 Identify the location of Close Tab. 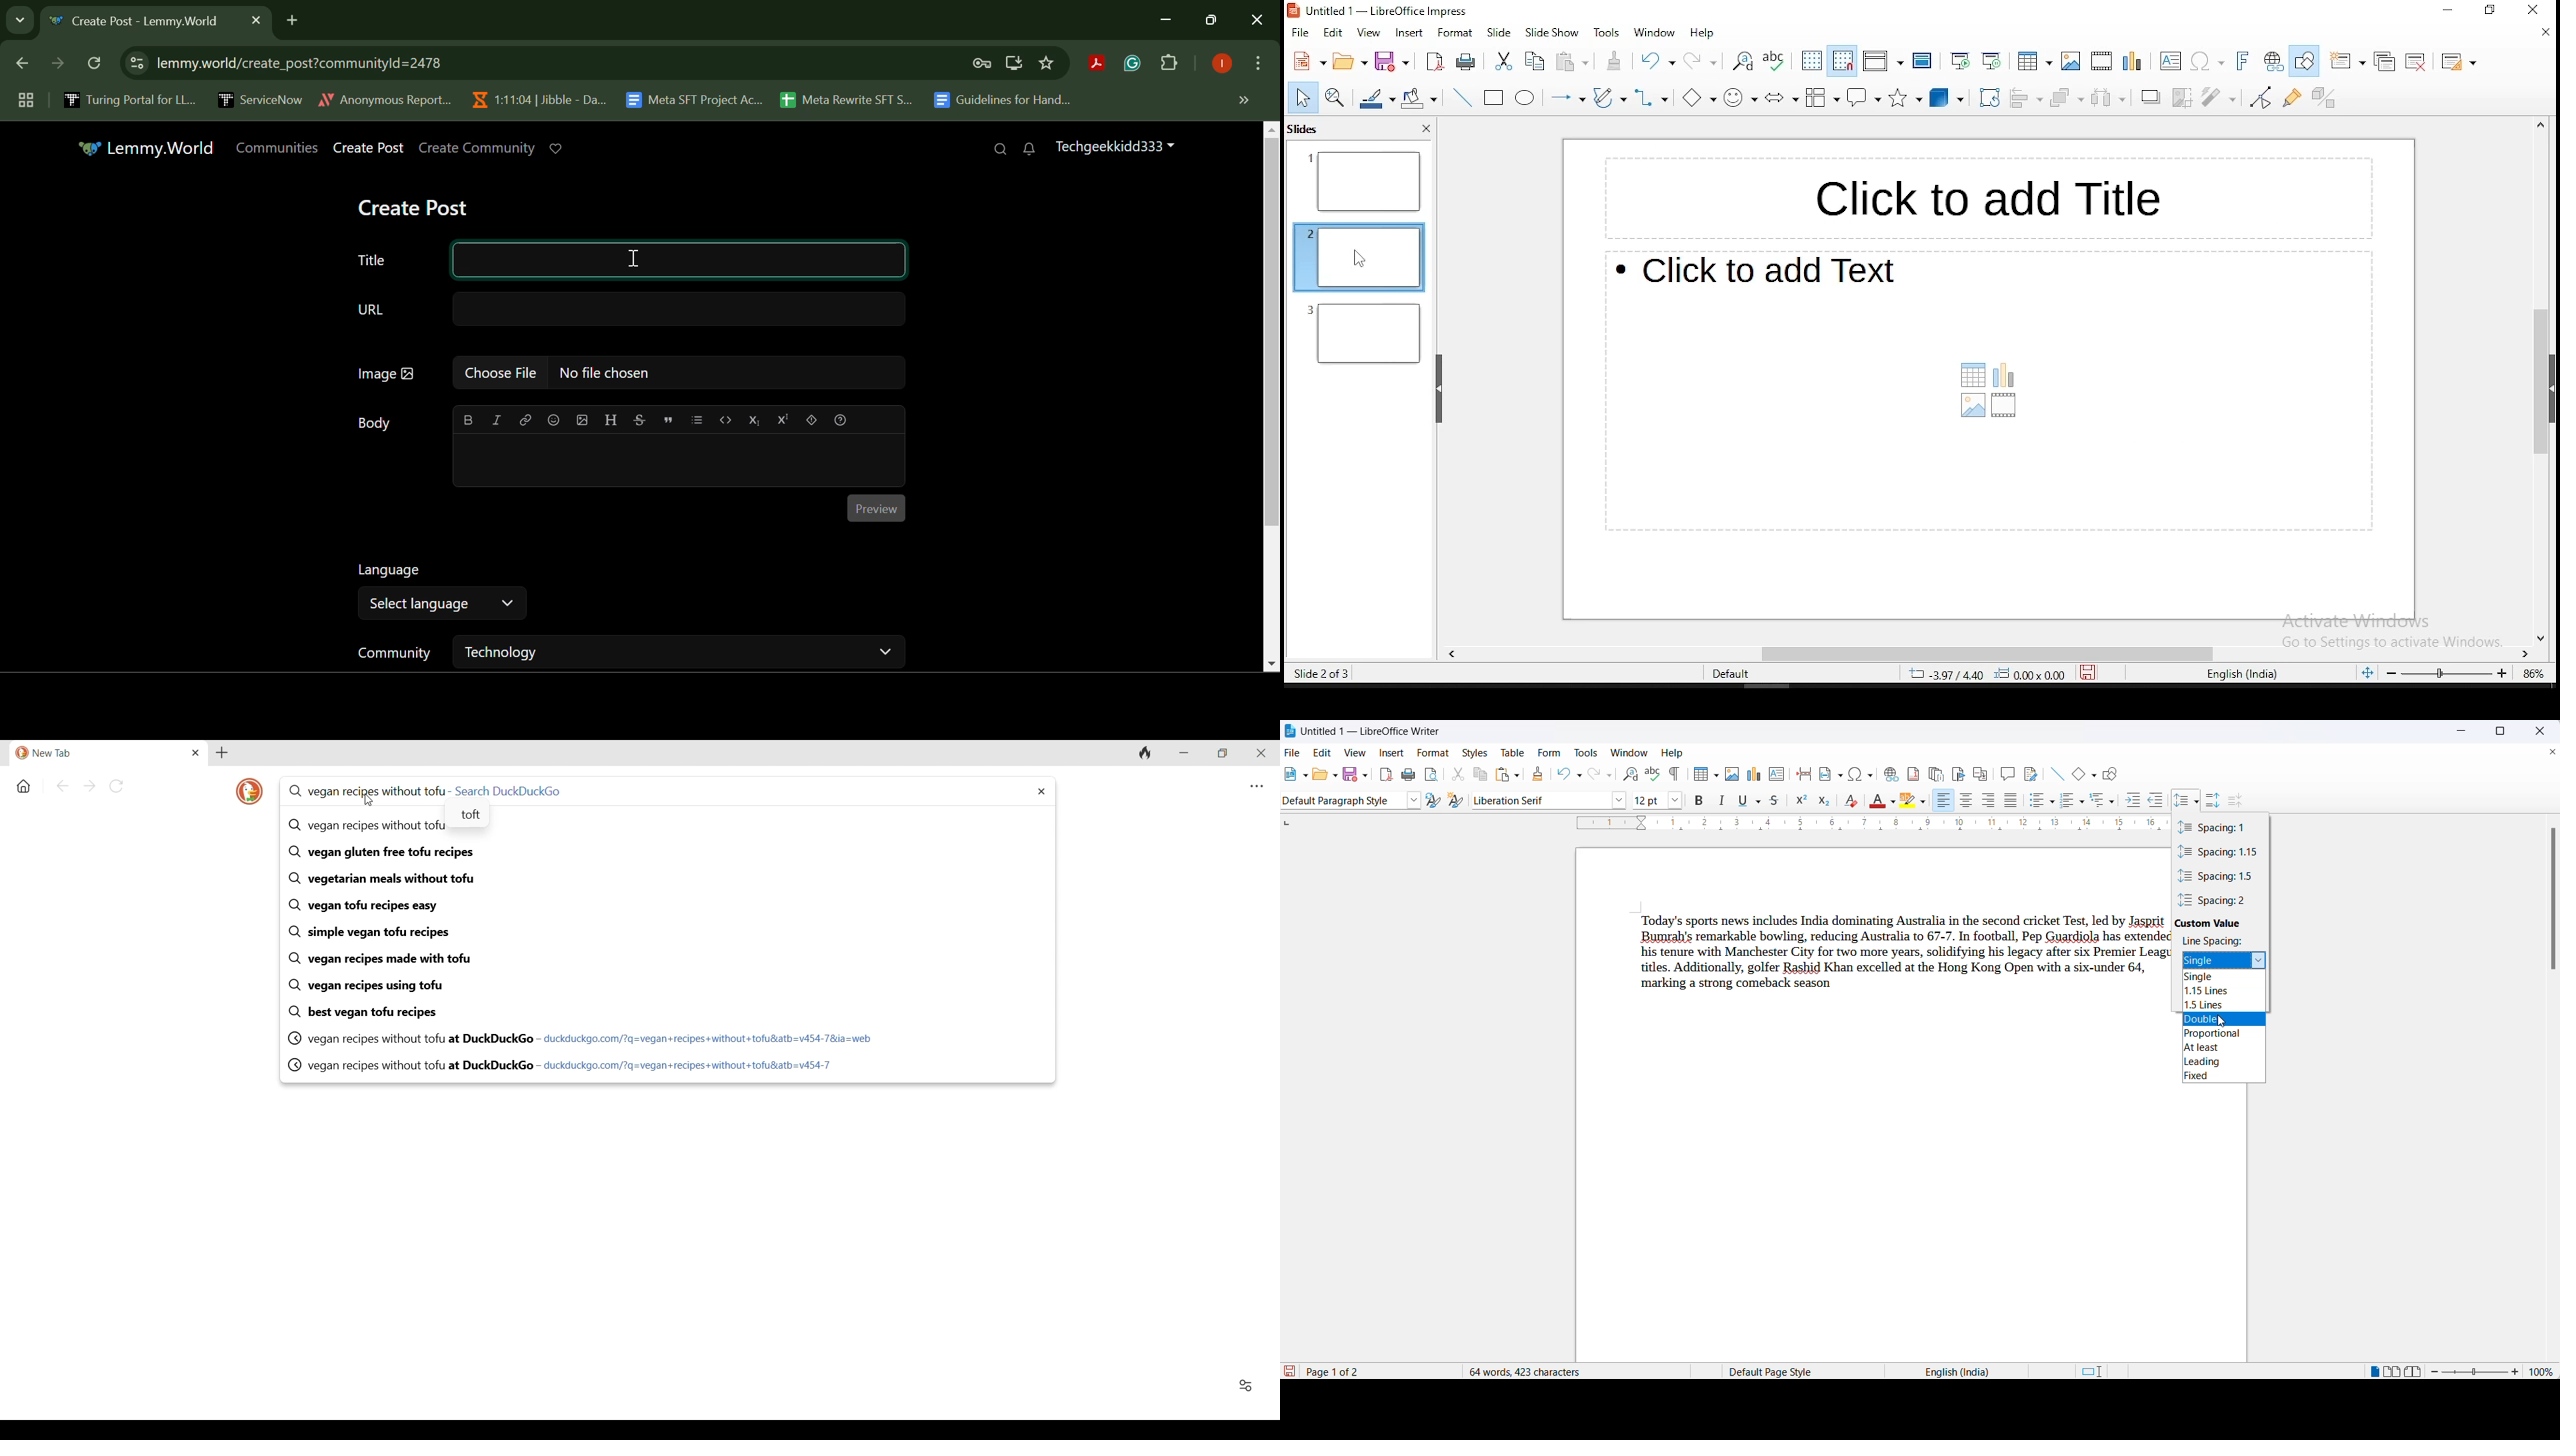
(256, 19).